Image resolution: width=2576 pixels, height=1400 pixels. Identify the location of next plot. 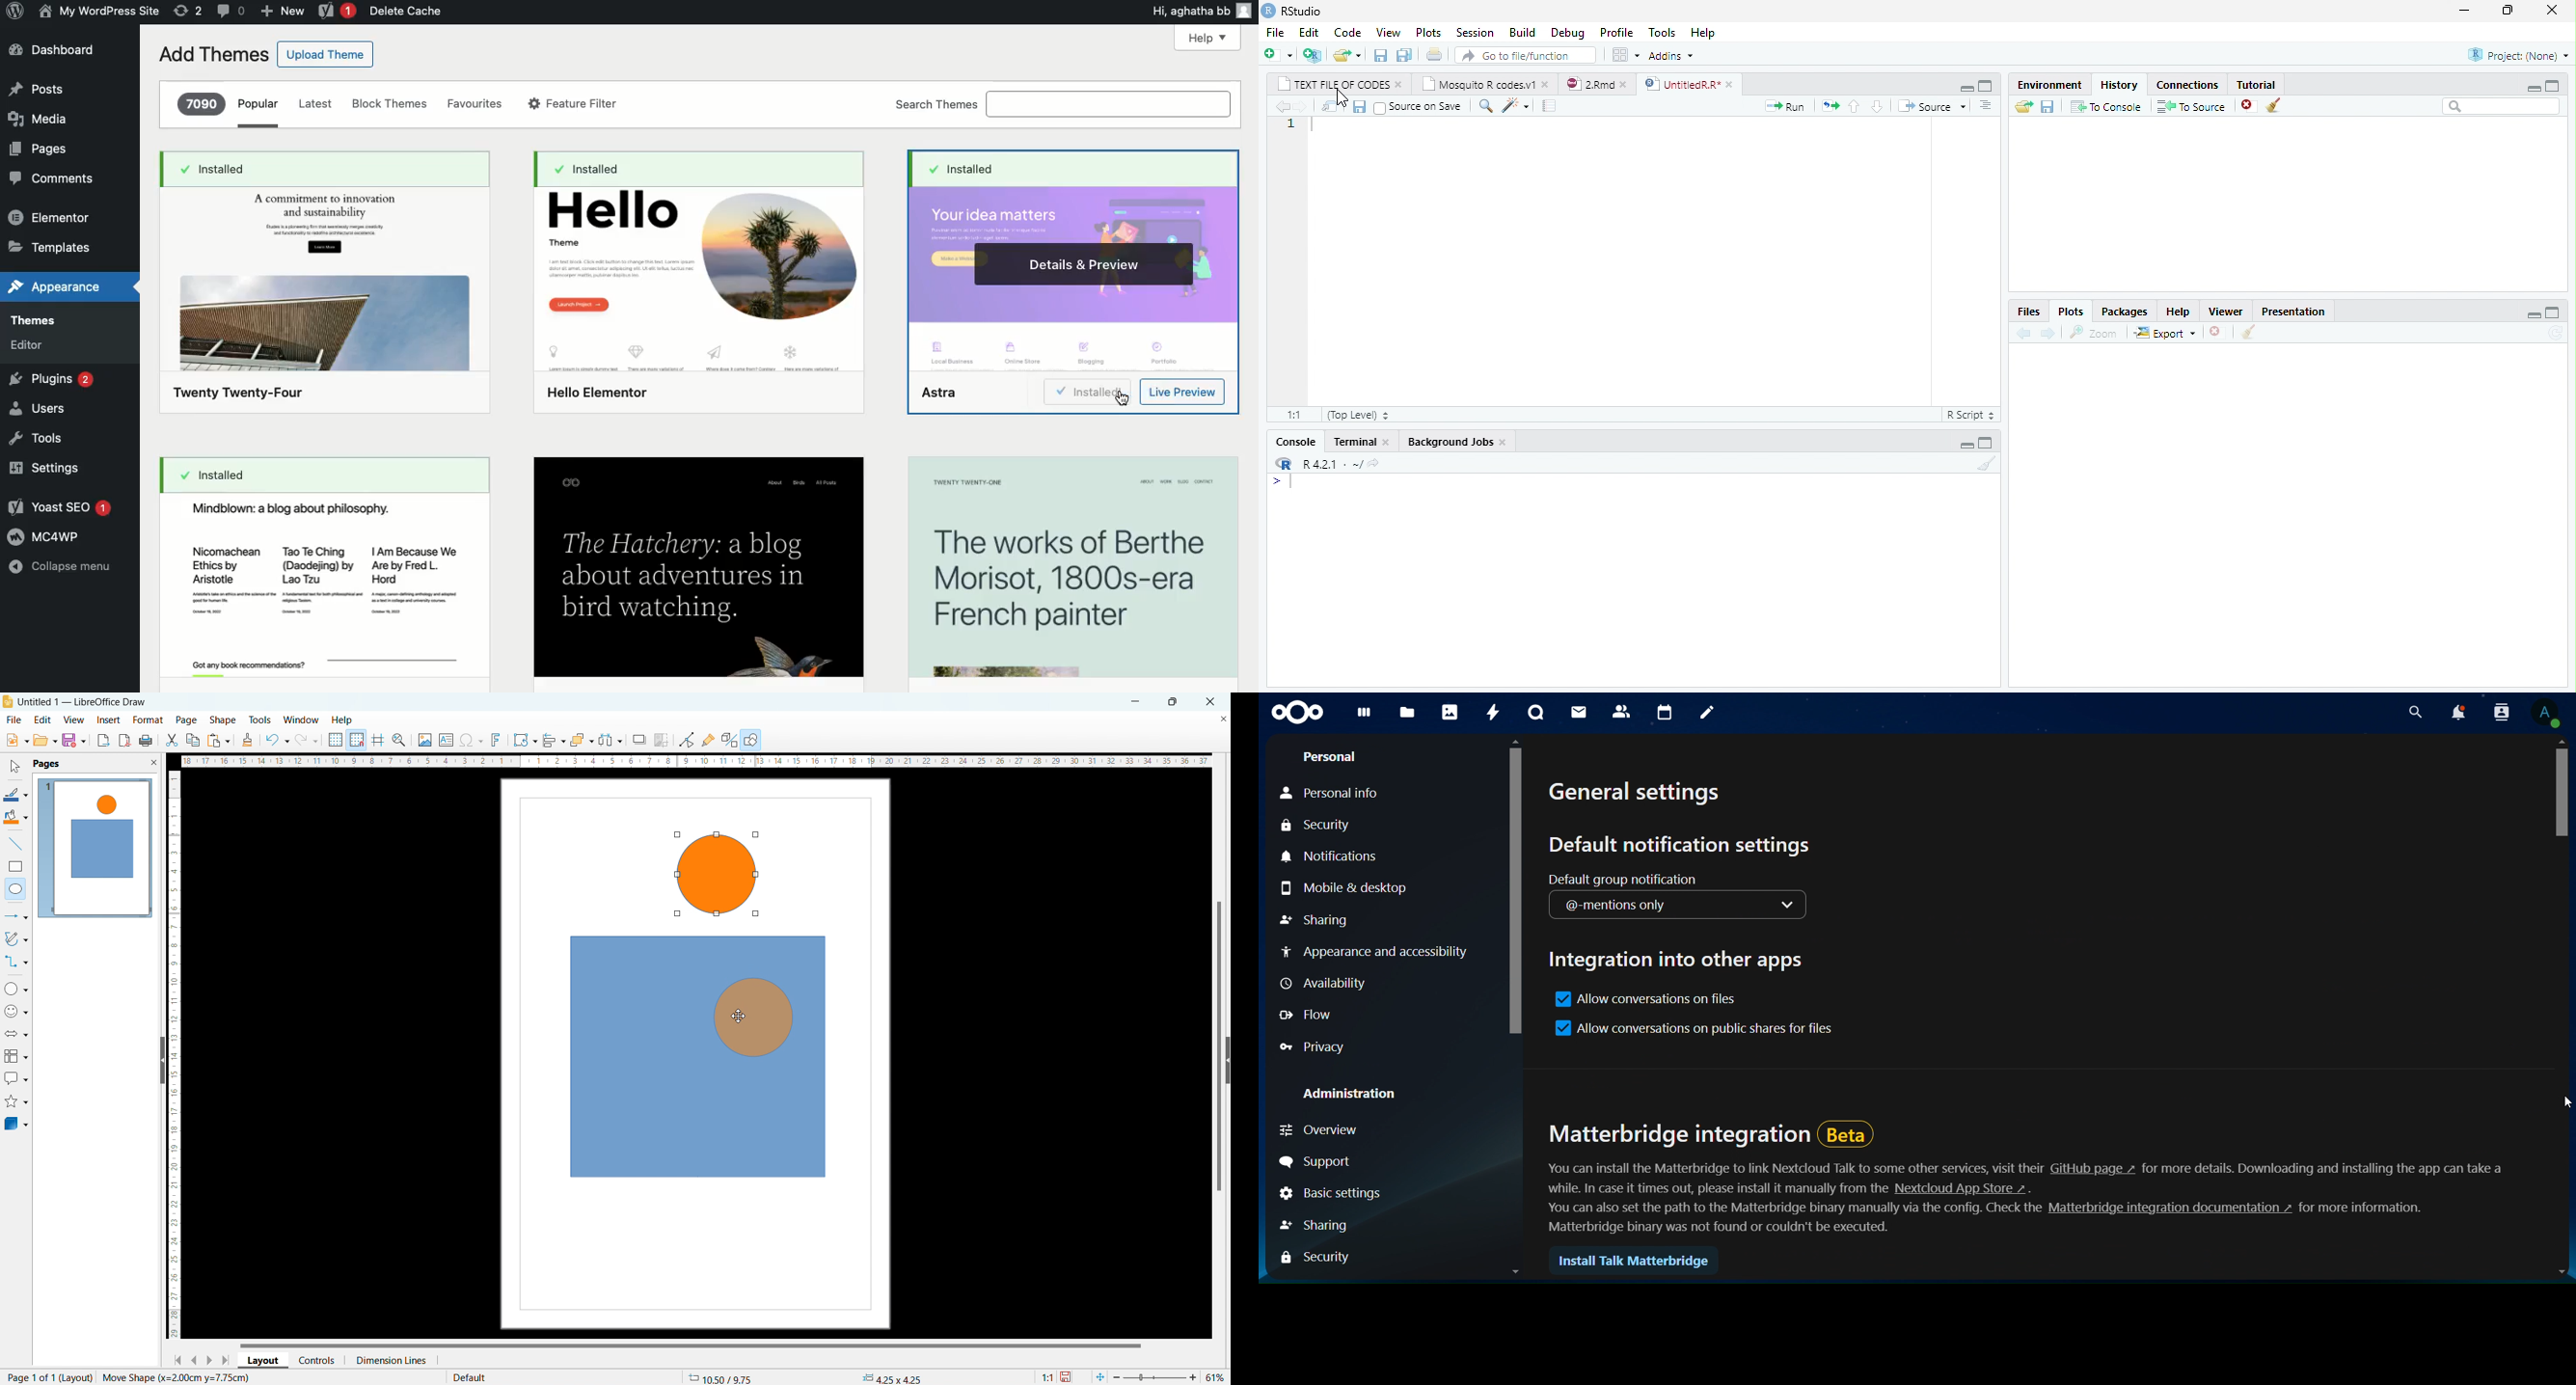
(2051, 333).